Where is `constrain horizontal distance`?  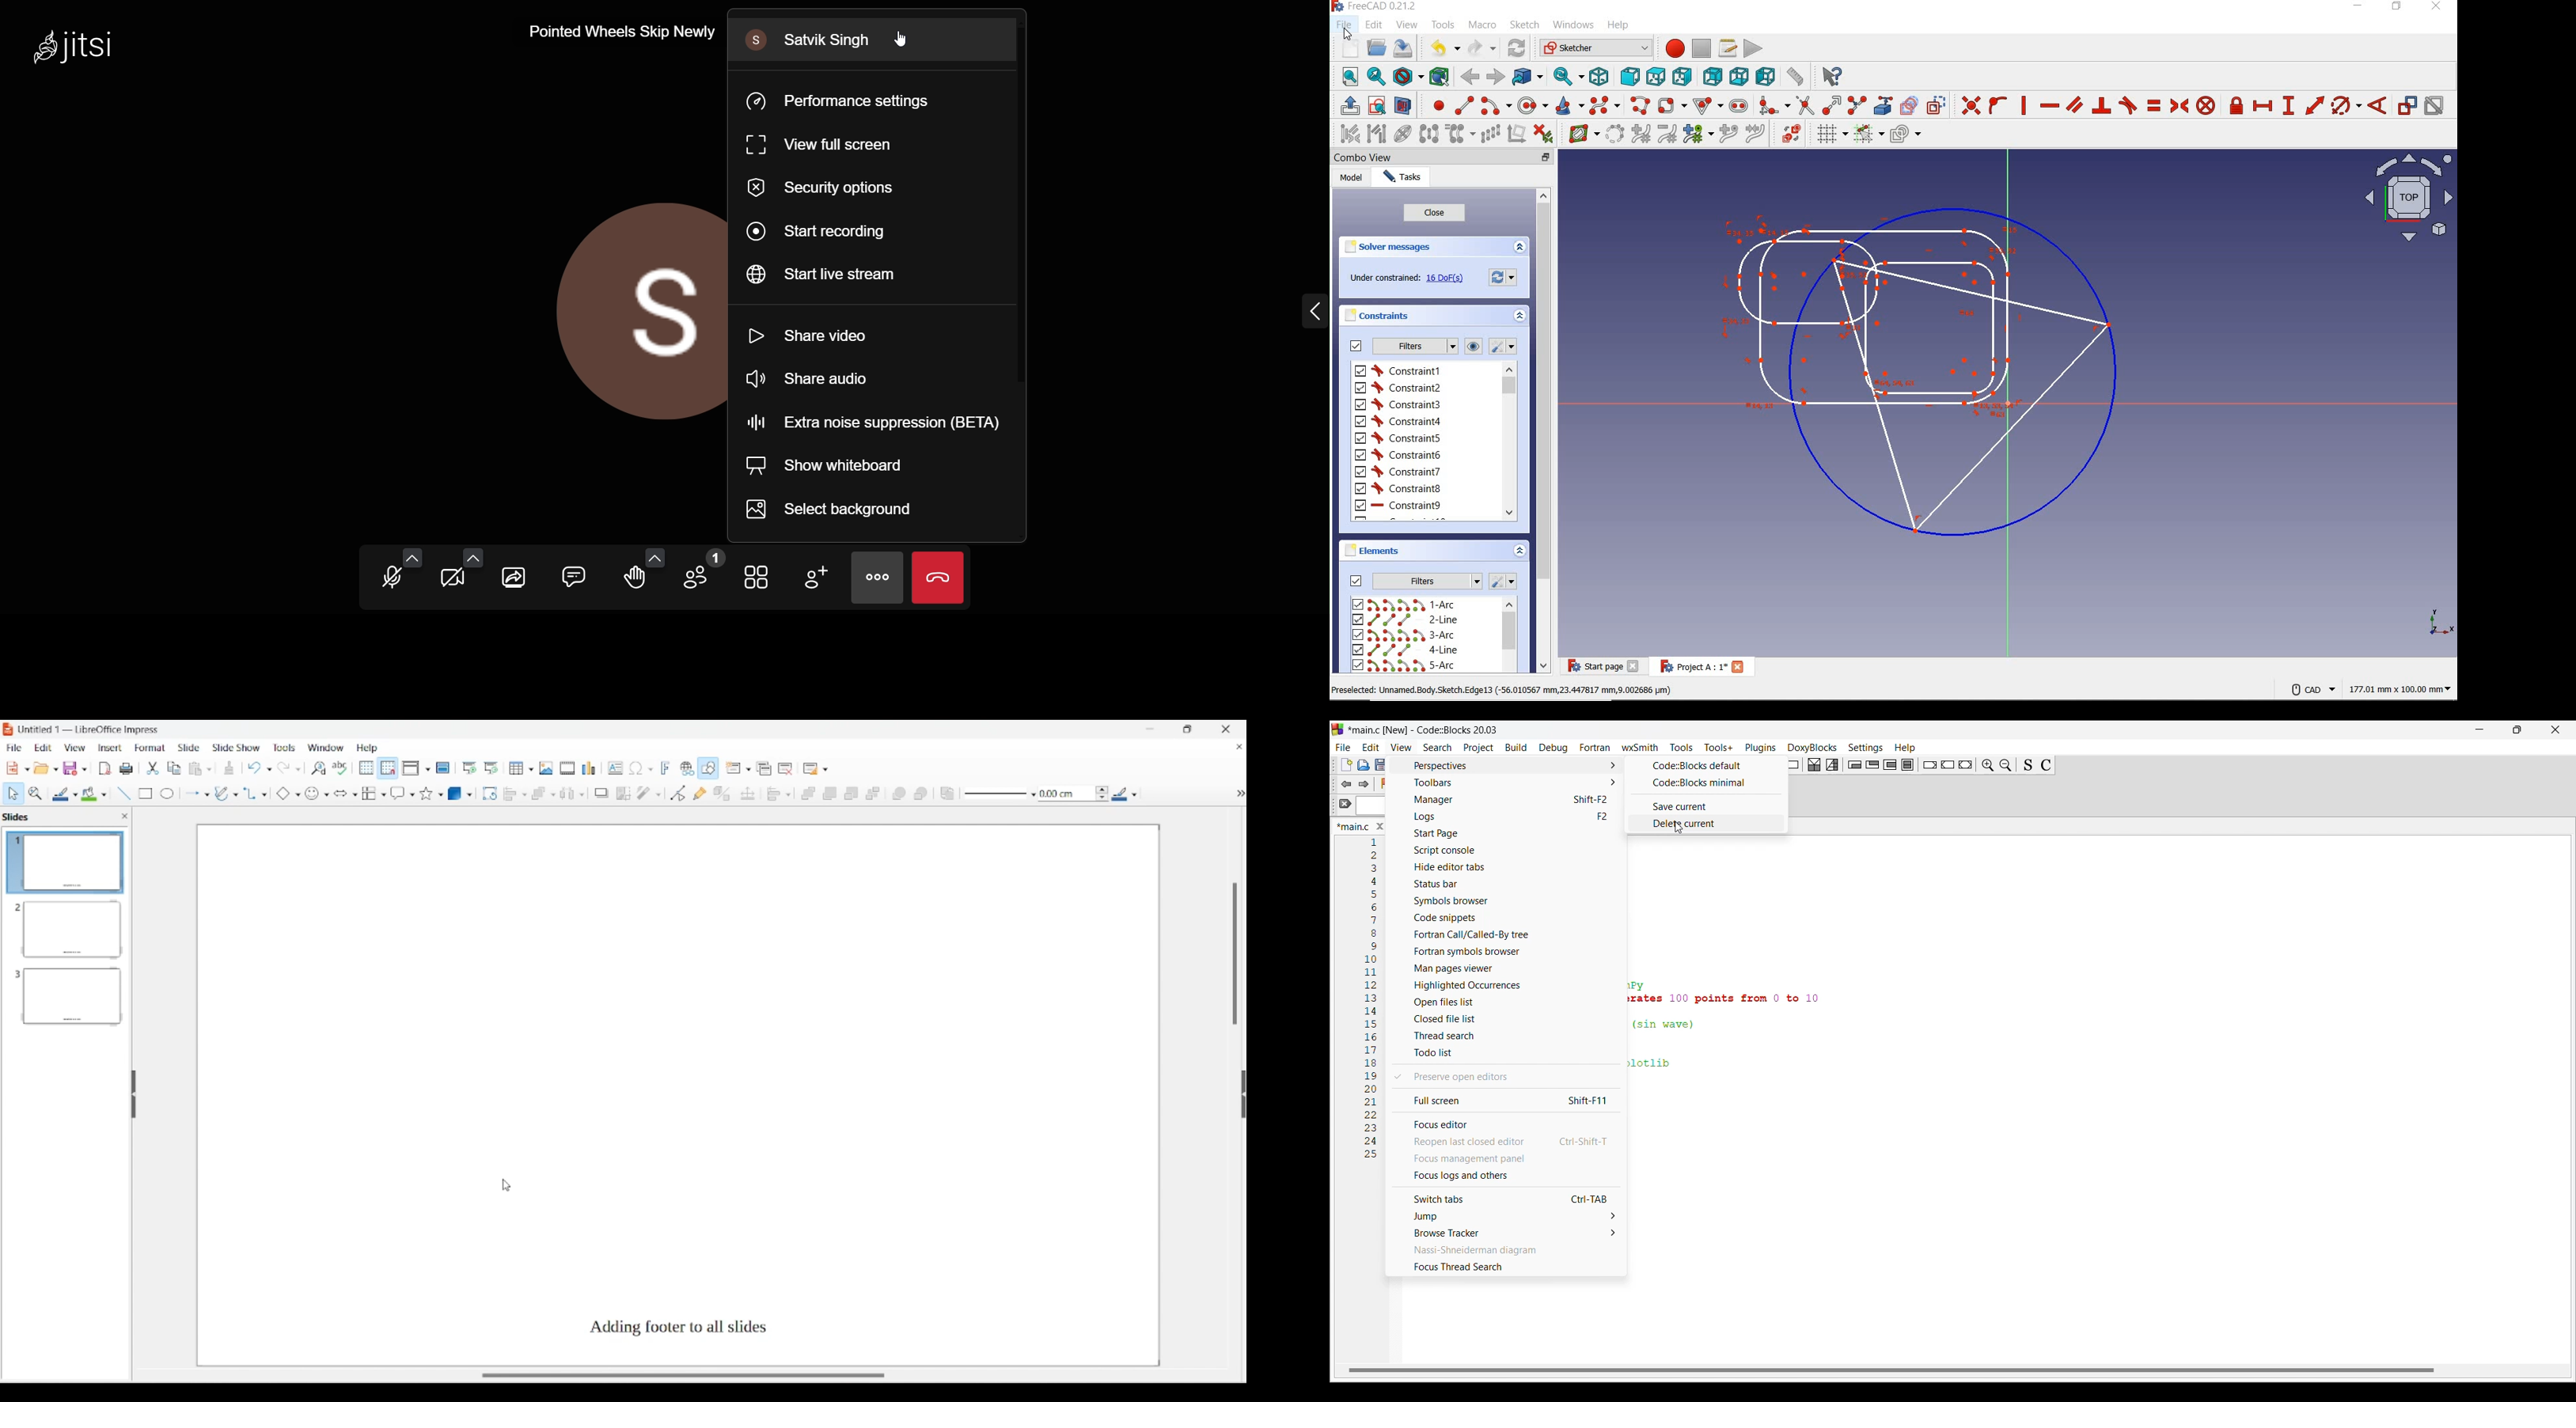 constrain horizontal distance is located at coordinates (2262, 107).